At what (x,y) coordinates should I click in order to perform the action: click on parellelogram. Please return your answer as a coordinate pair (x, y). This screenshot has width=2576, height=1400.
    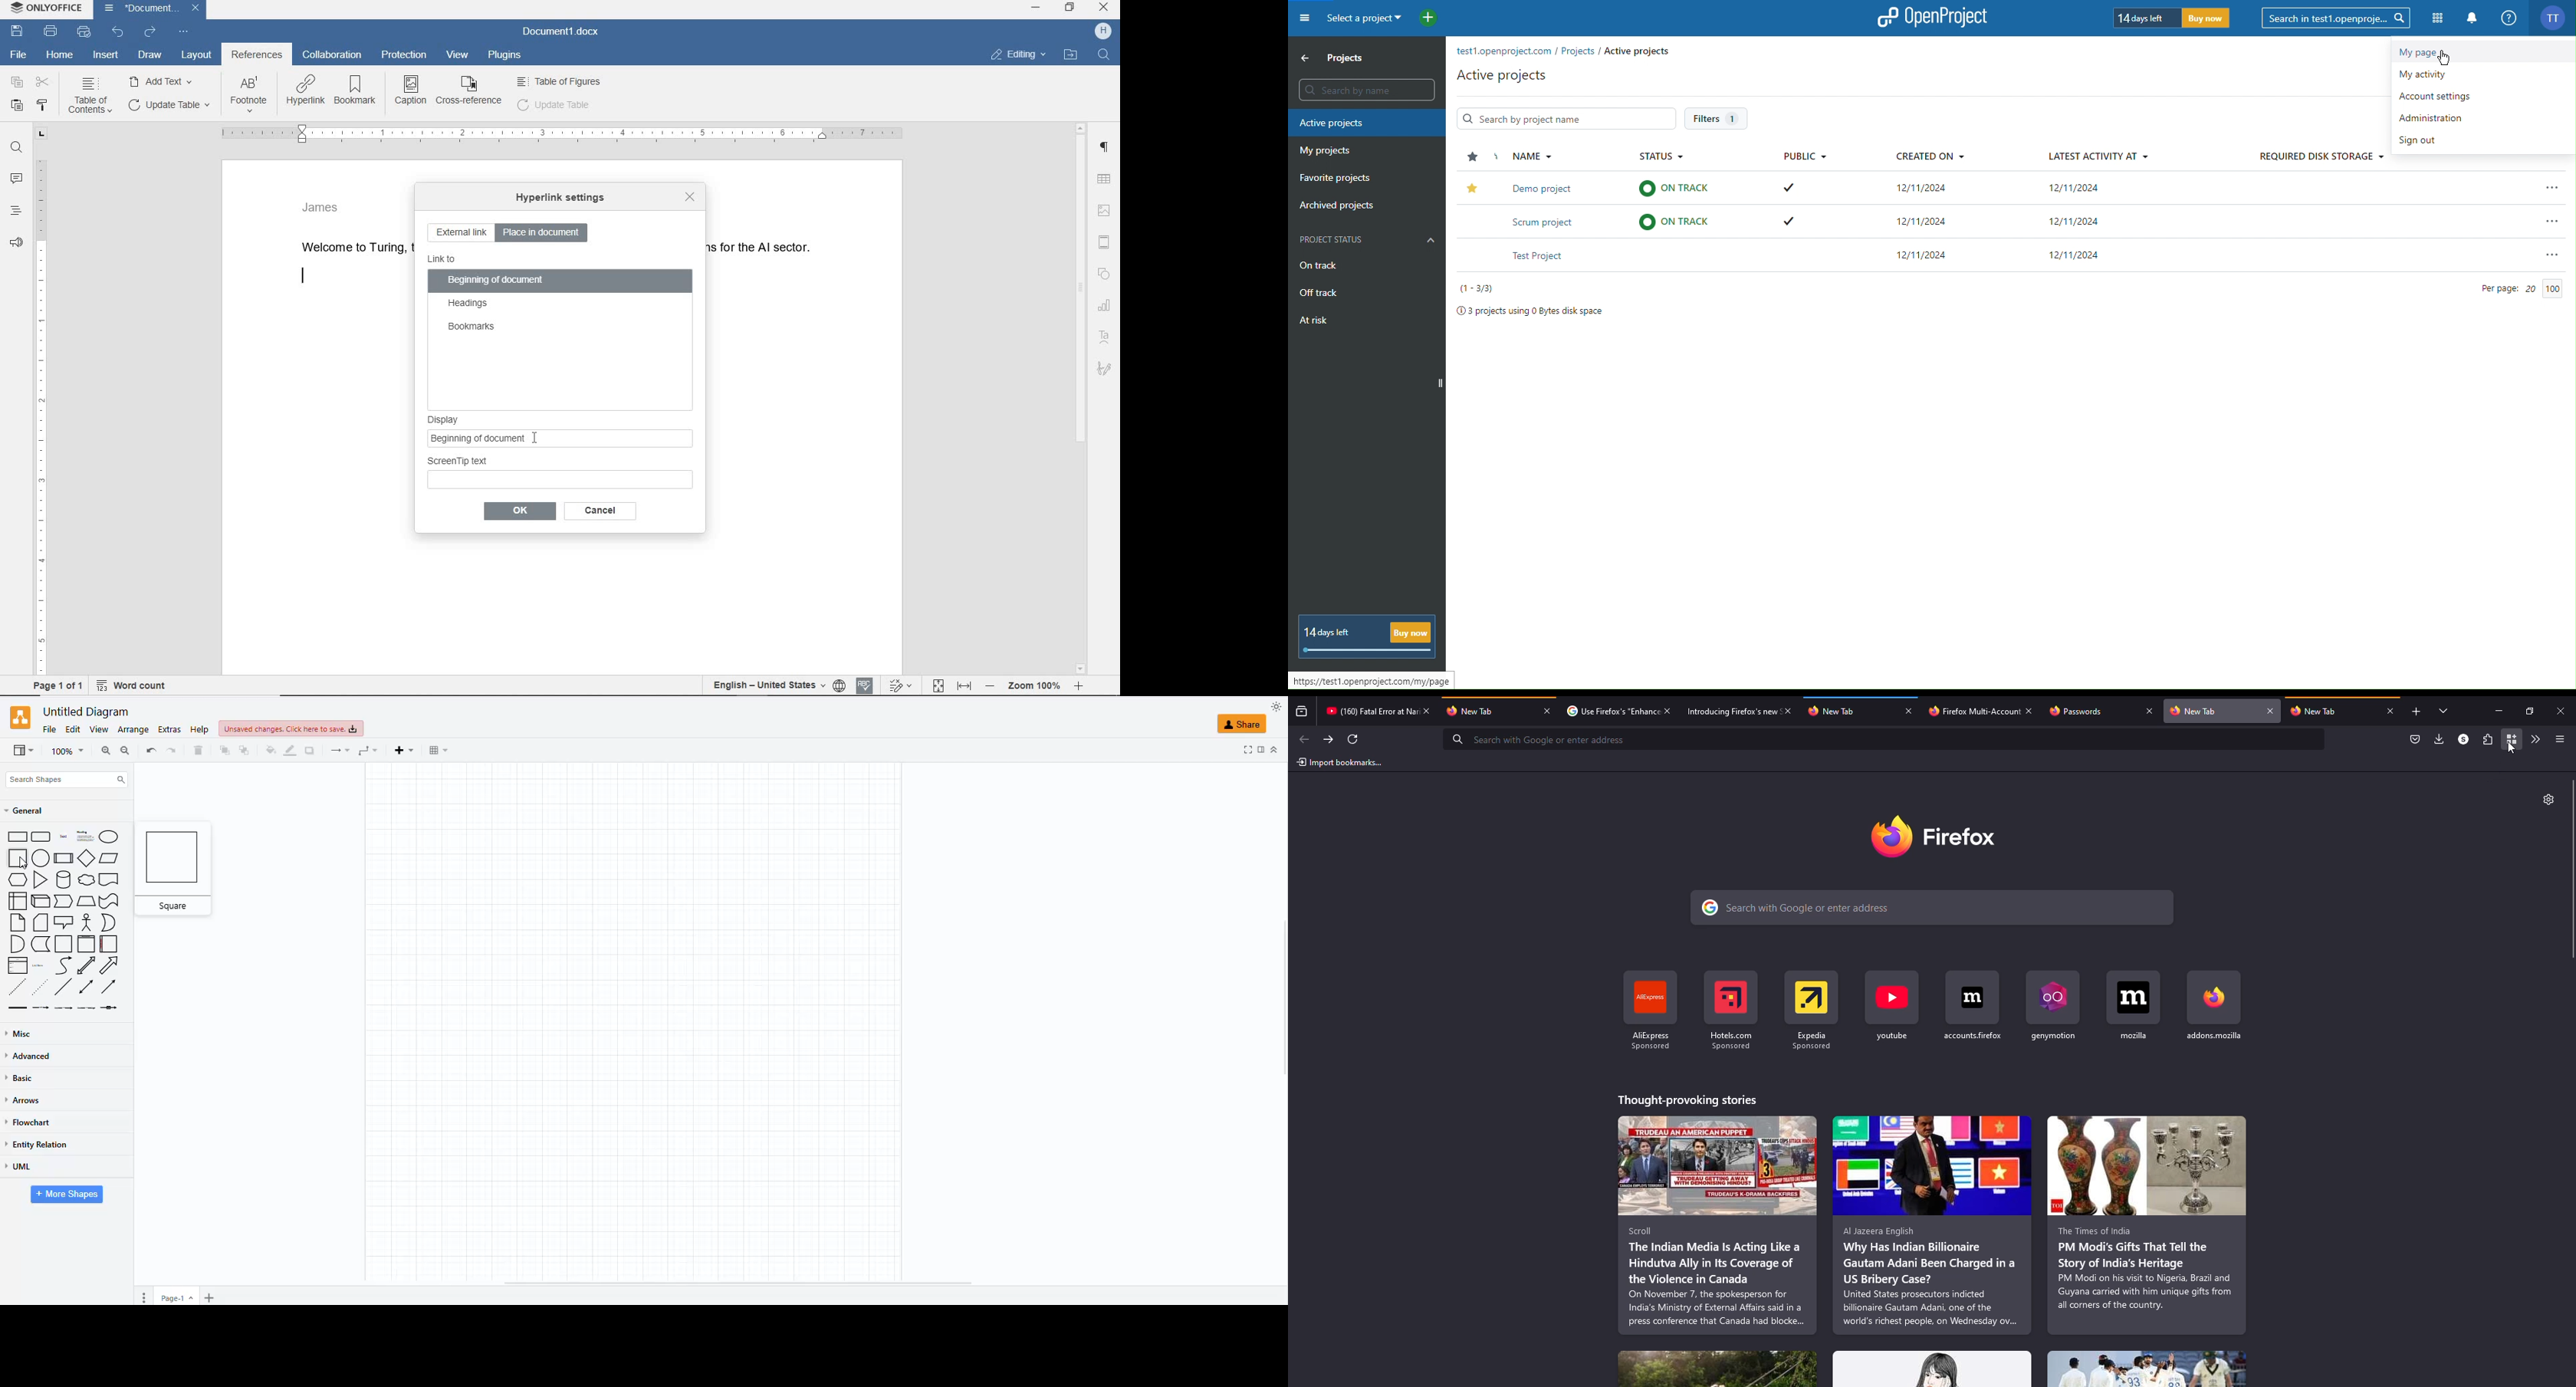
    Looking at the image, I should click on (110, 859).